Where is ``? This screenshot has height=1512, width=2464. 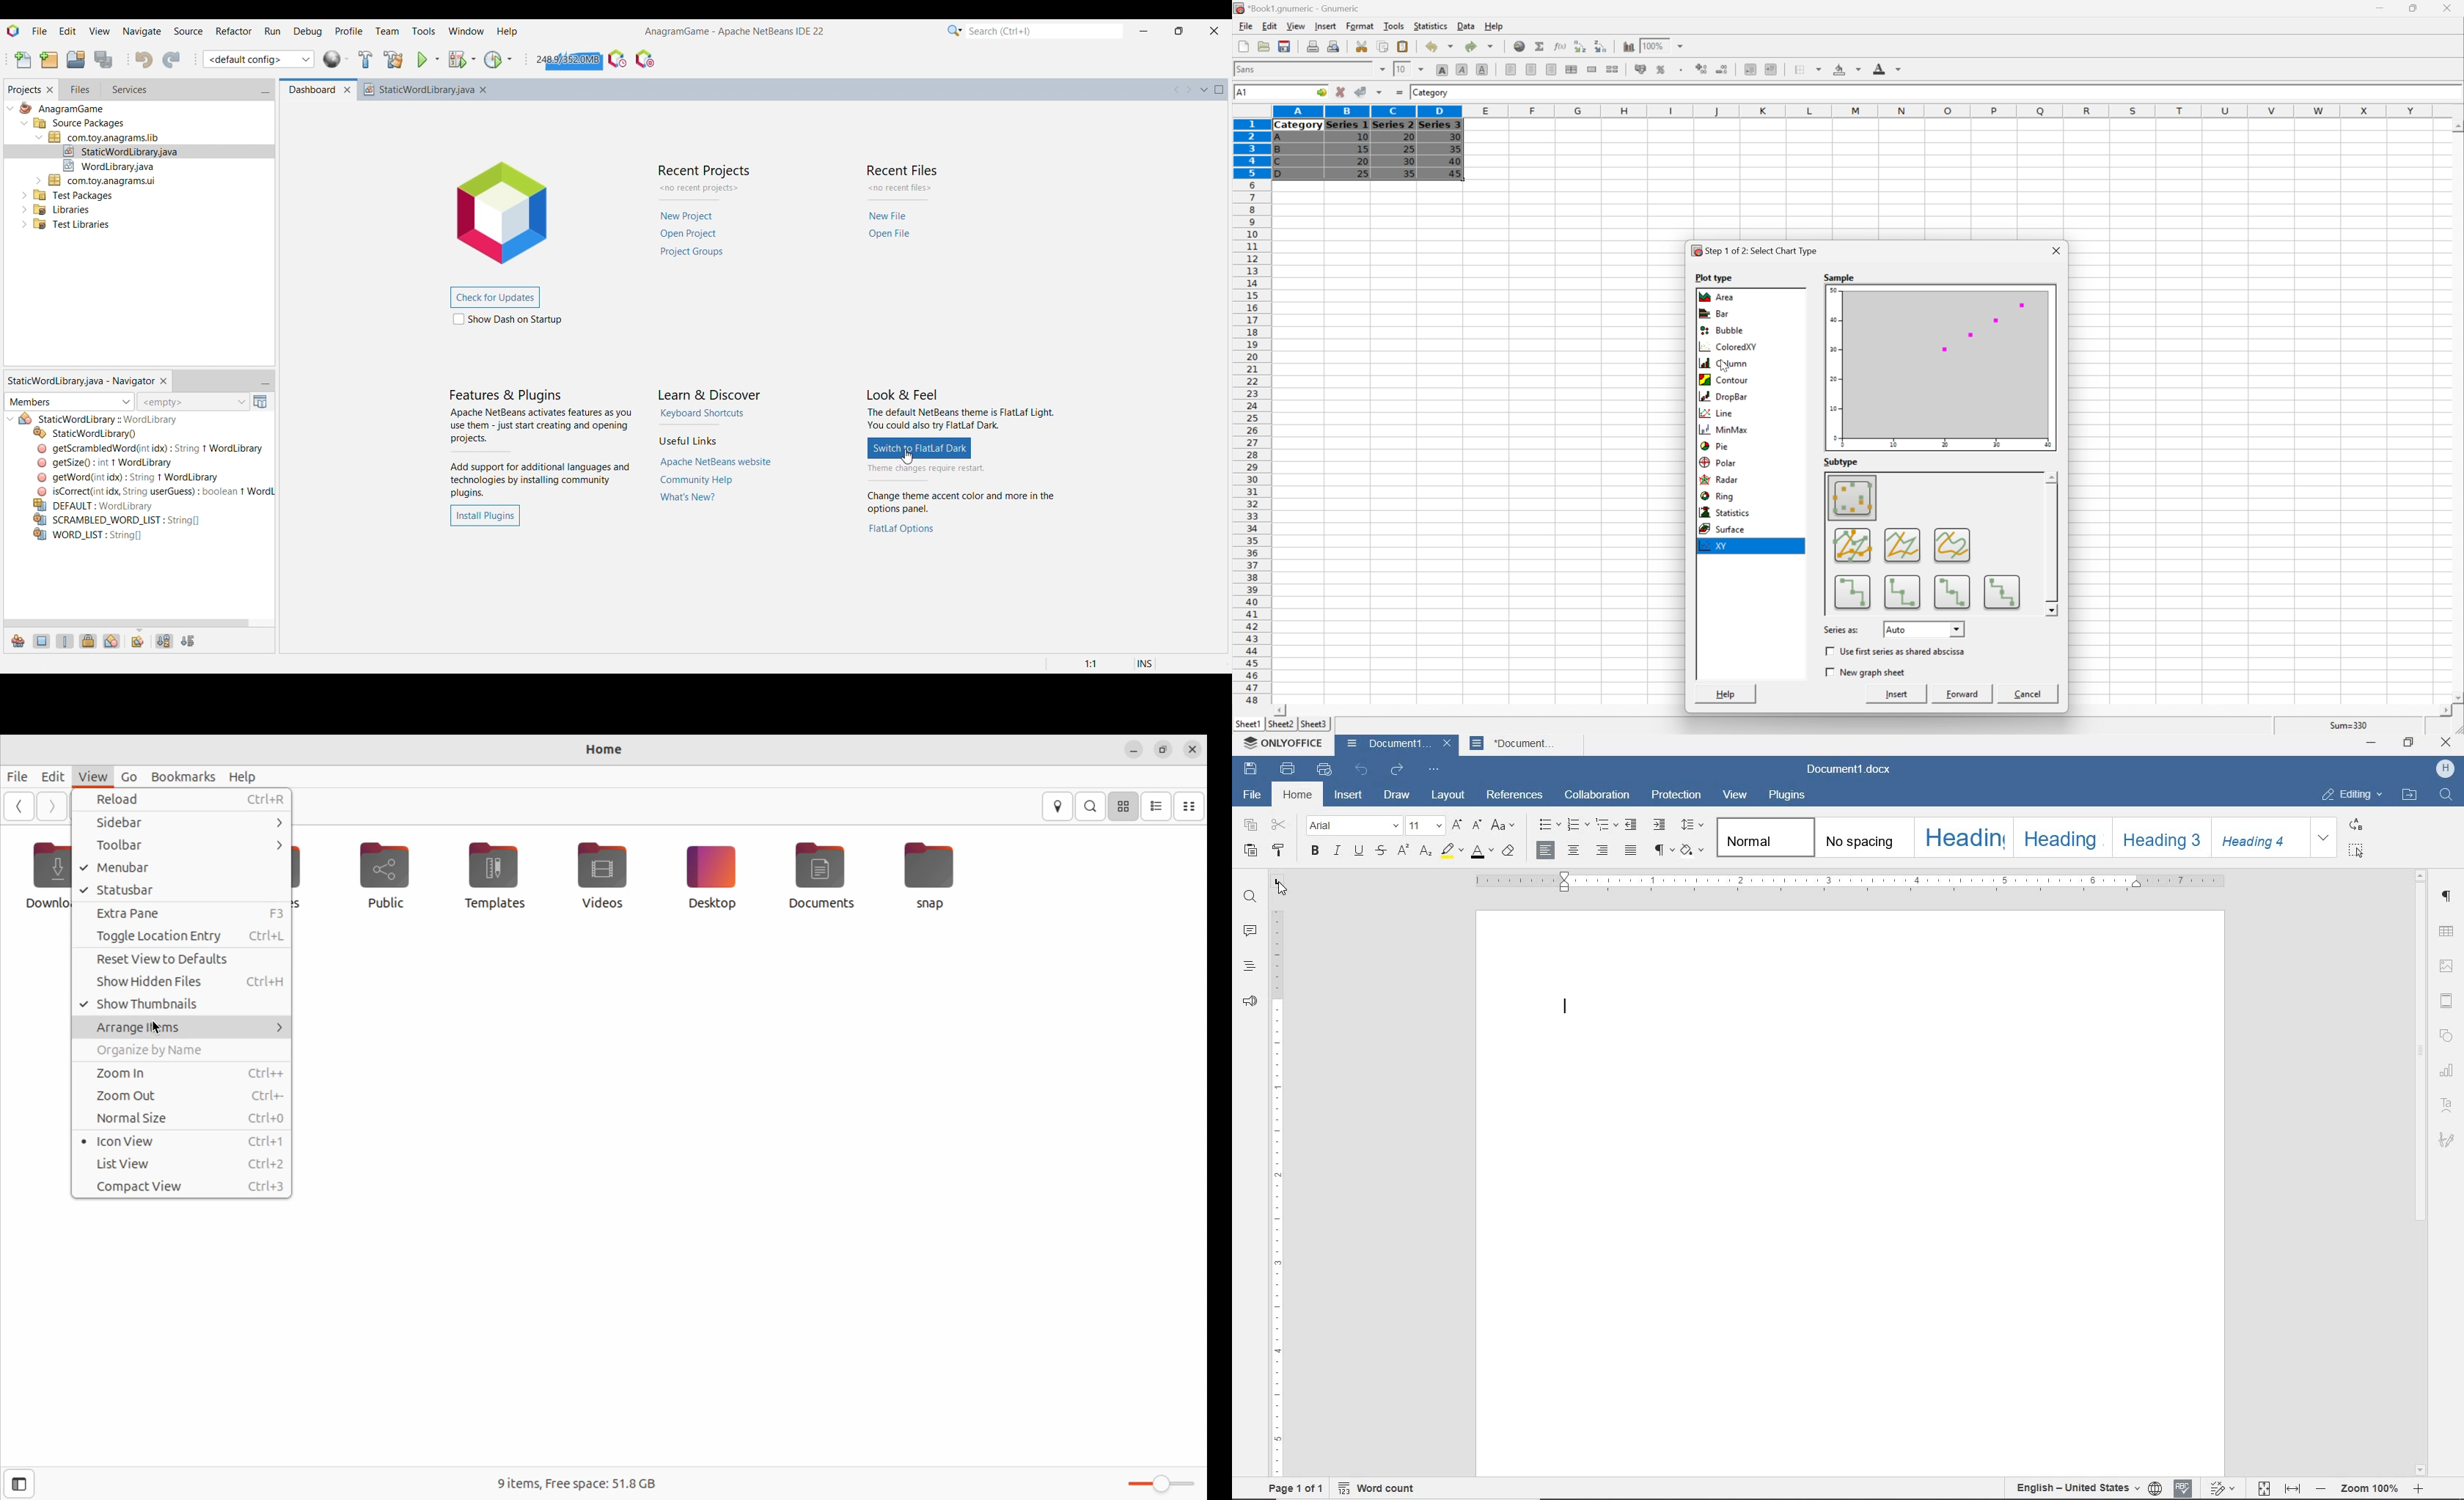
 is located at coordinates (122, 149).